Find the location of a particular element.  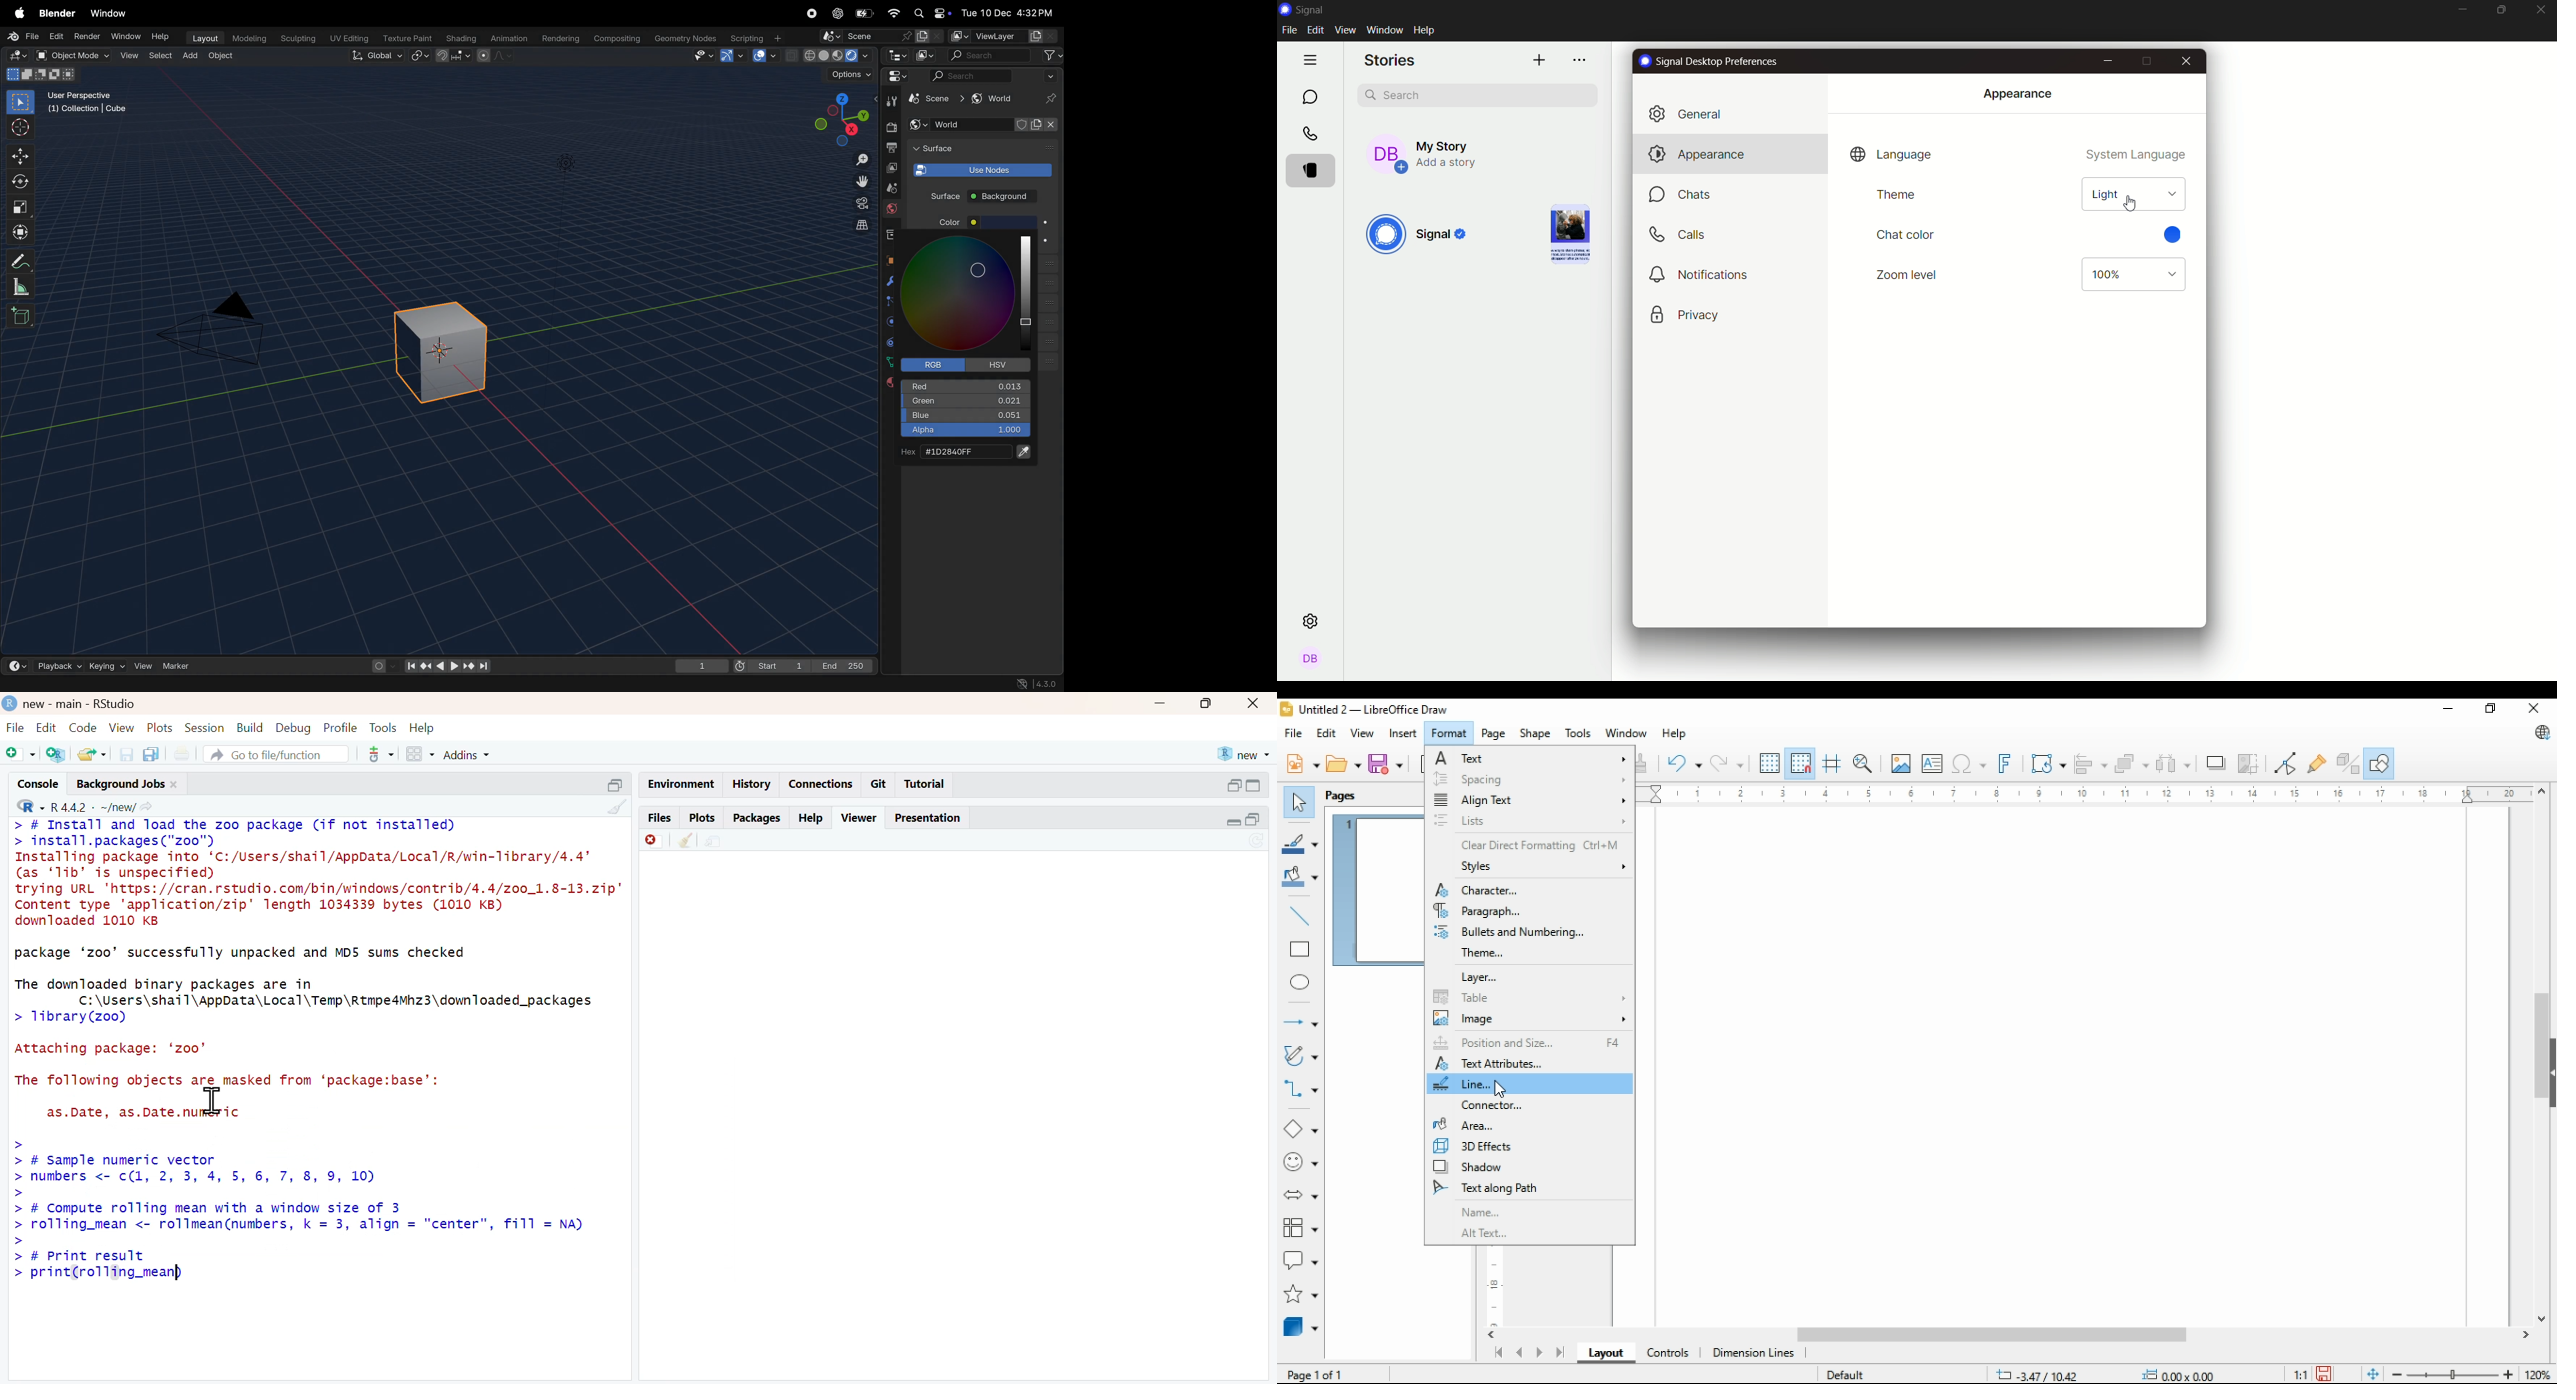

enviornment is located at coordinates (680, 783).